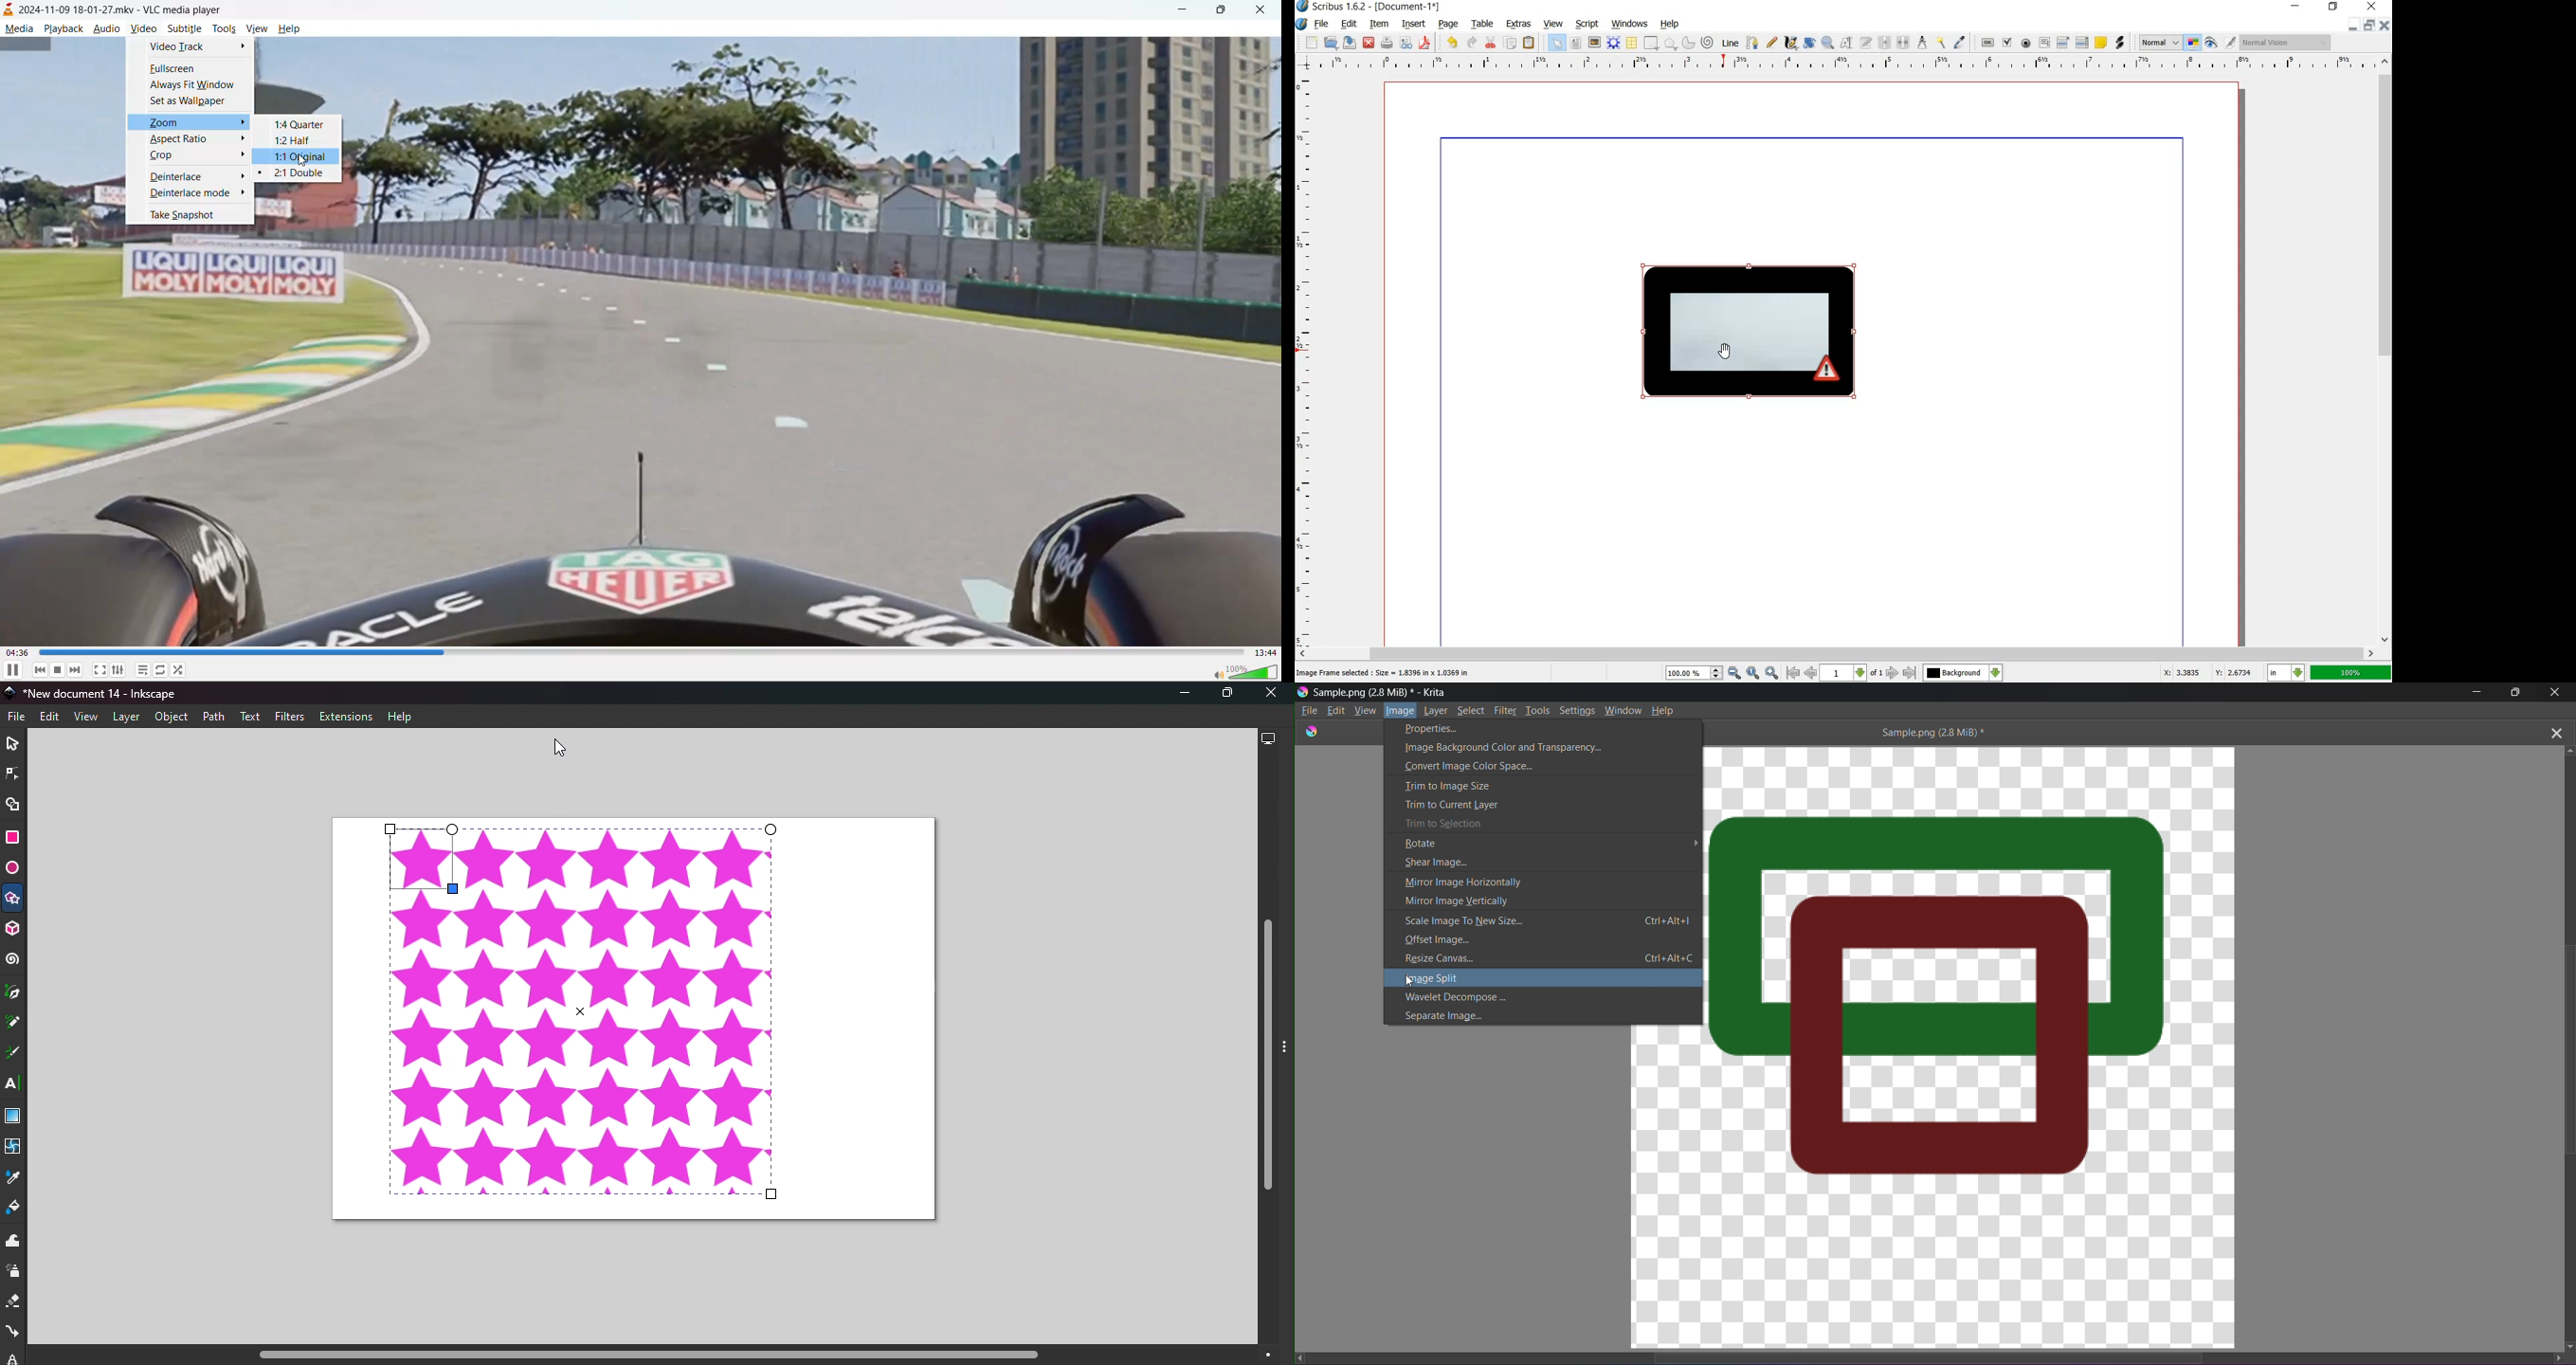 This screenshot has width=2576, height=1372. I want to click on edit text with story editor, so click(1867, 42).